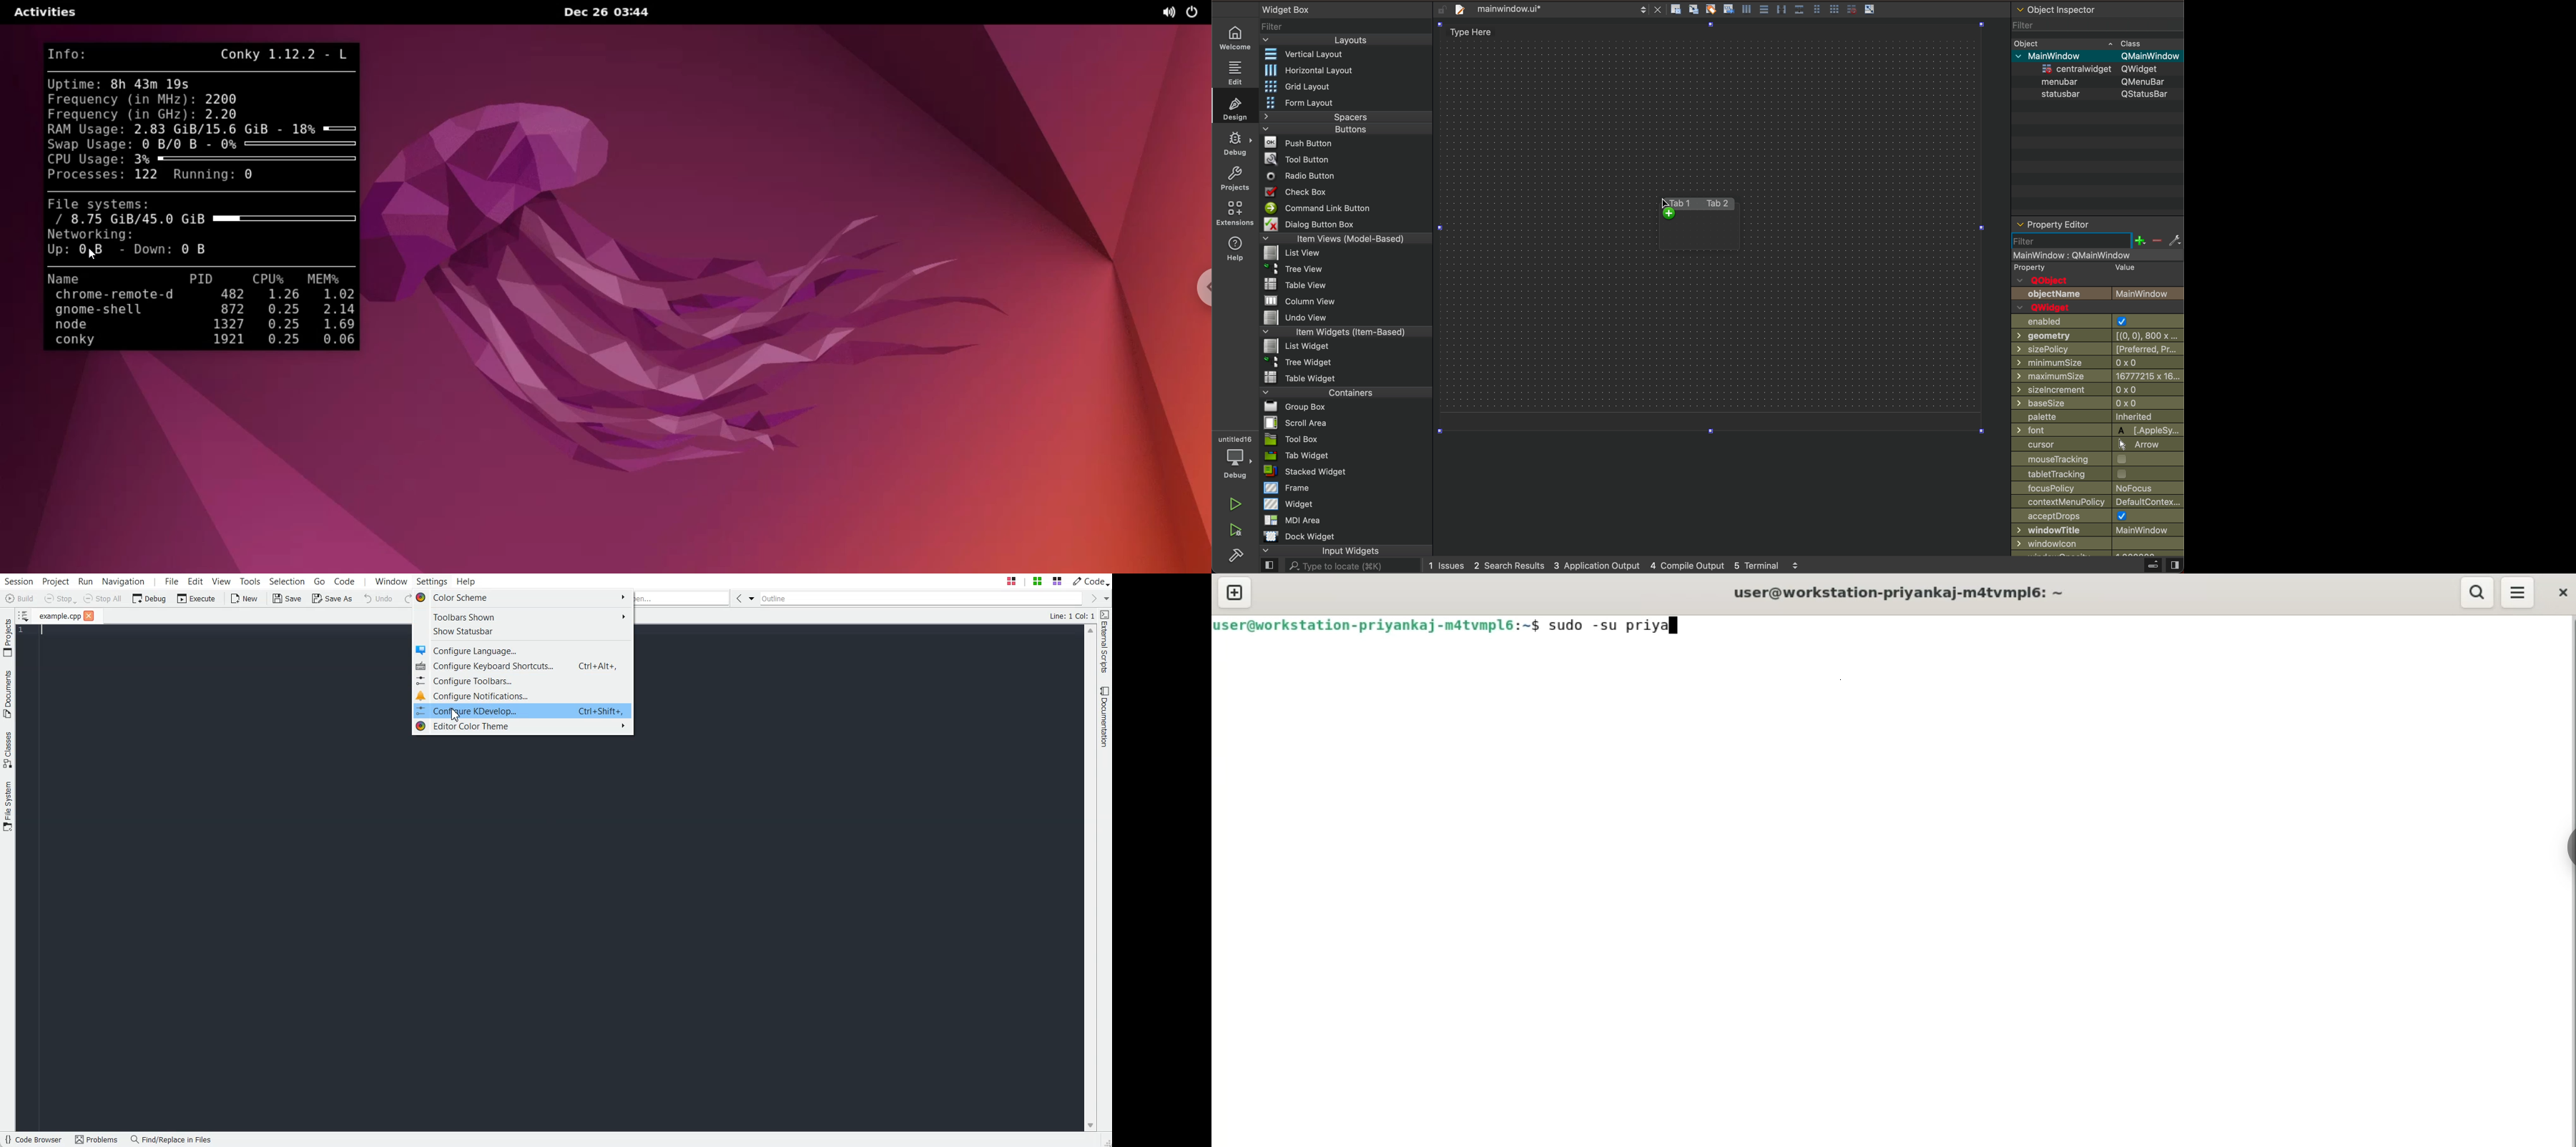 The height and width of the screenshot is (1148, 2576). What do you see at coordinates (99, 1139) in the screenshot?
I see `Problems` at bounding box center [99, 1139].